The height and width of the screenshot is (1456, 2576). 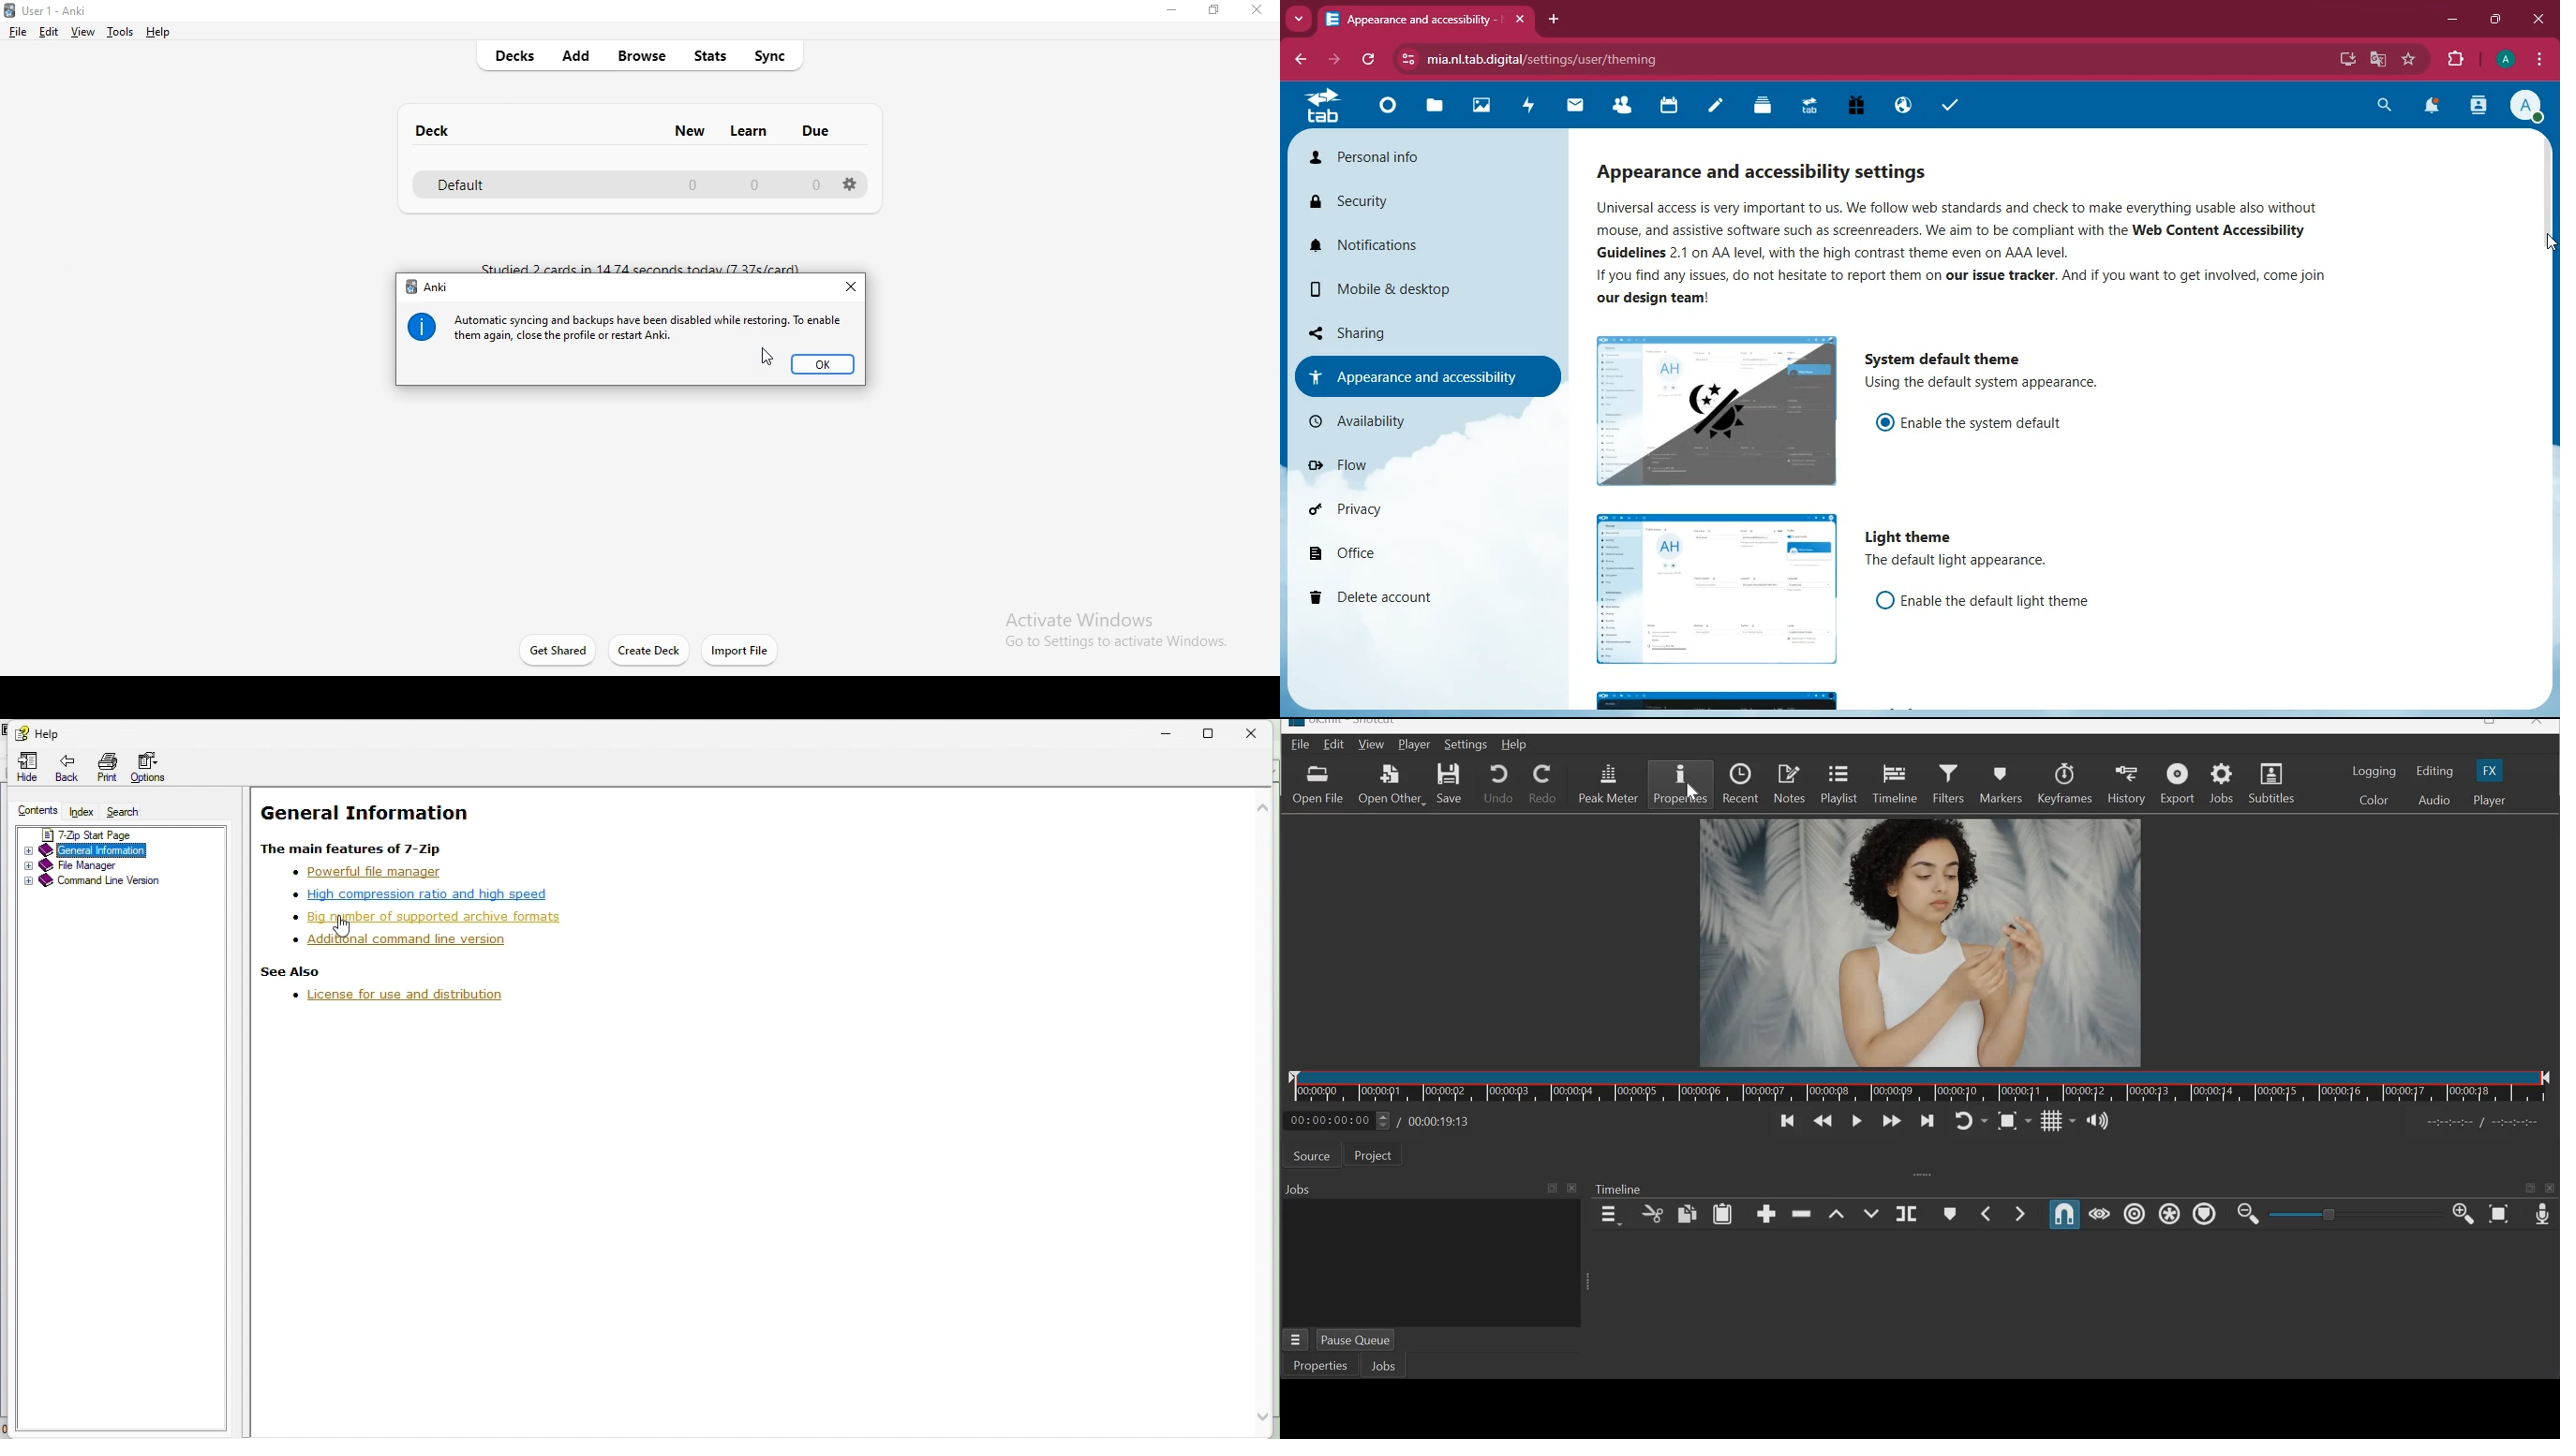 I want to click on minimize, so click(x=2452, y=20).